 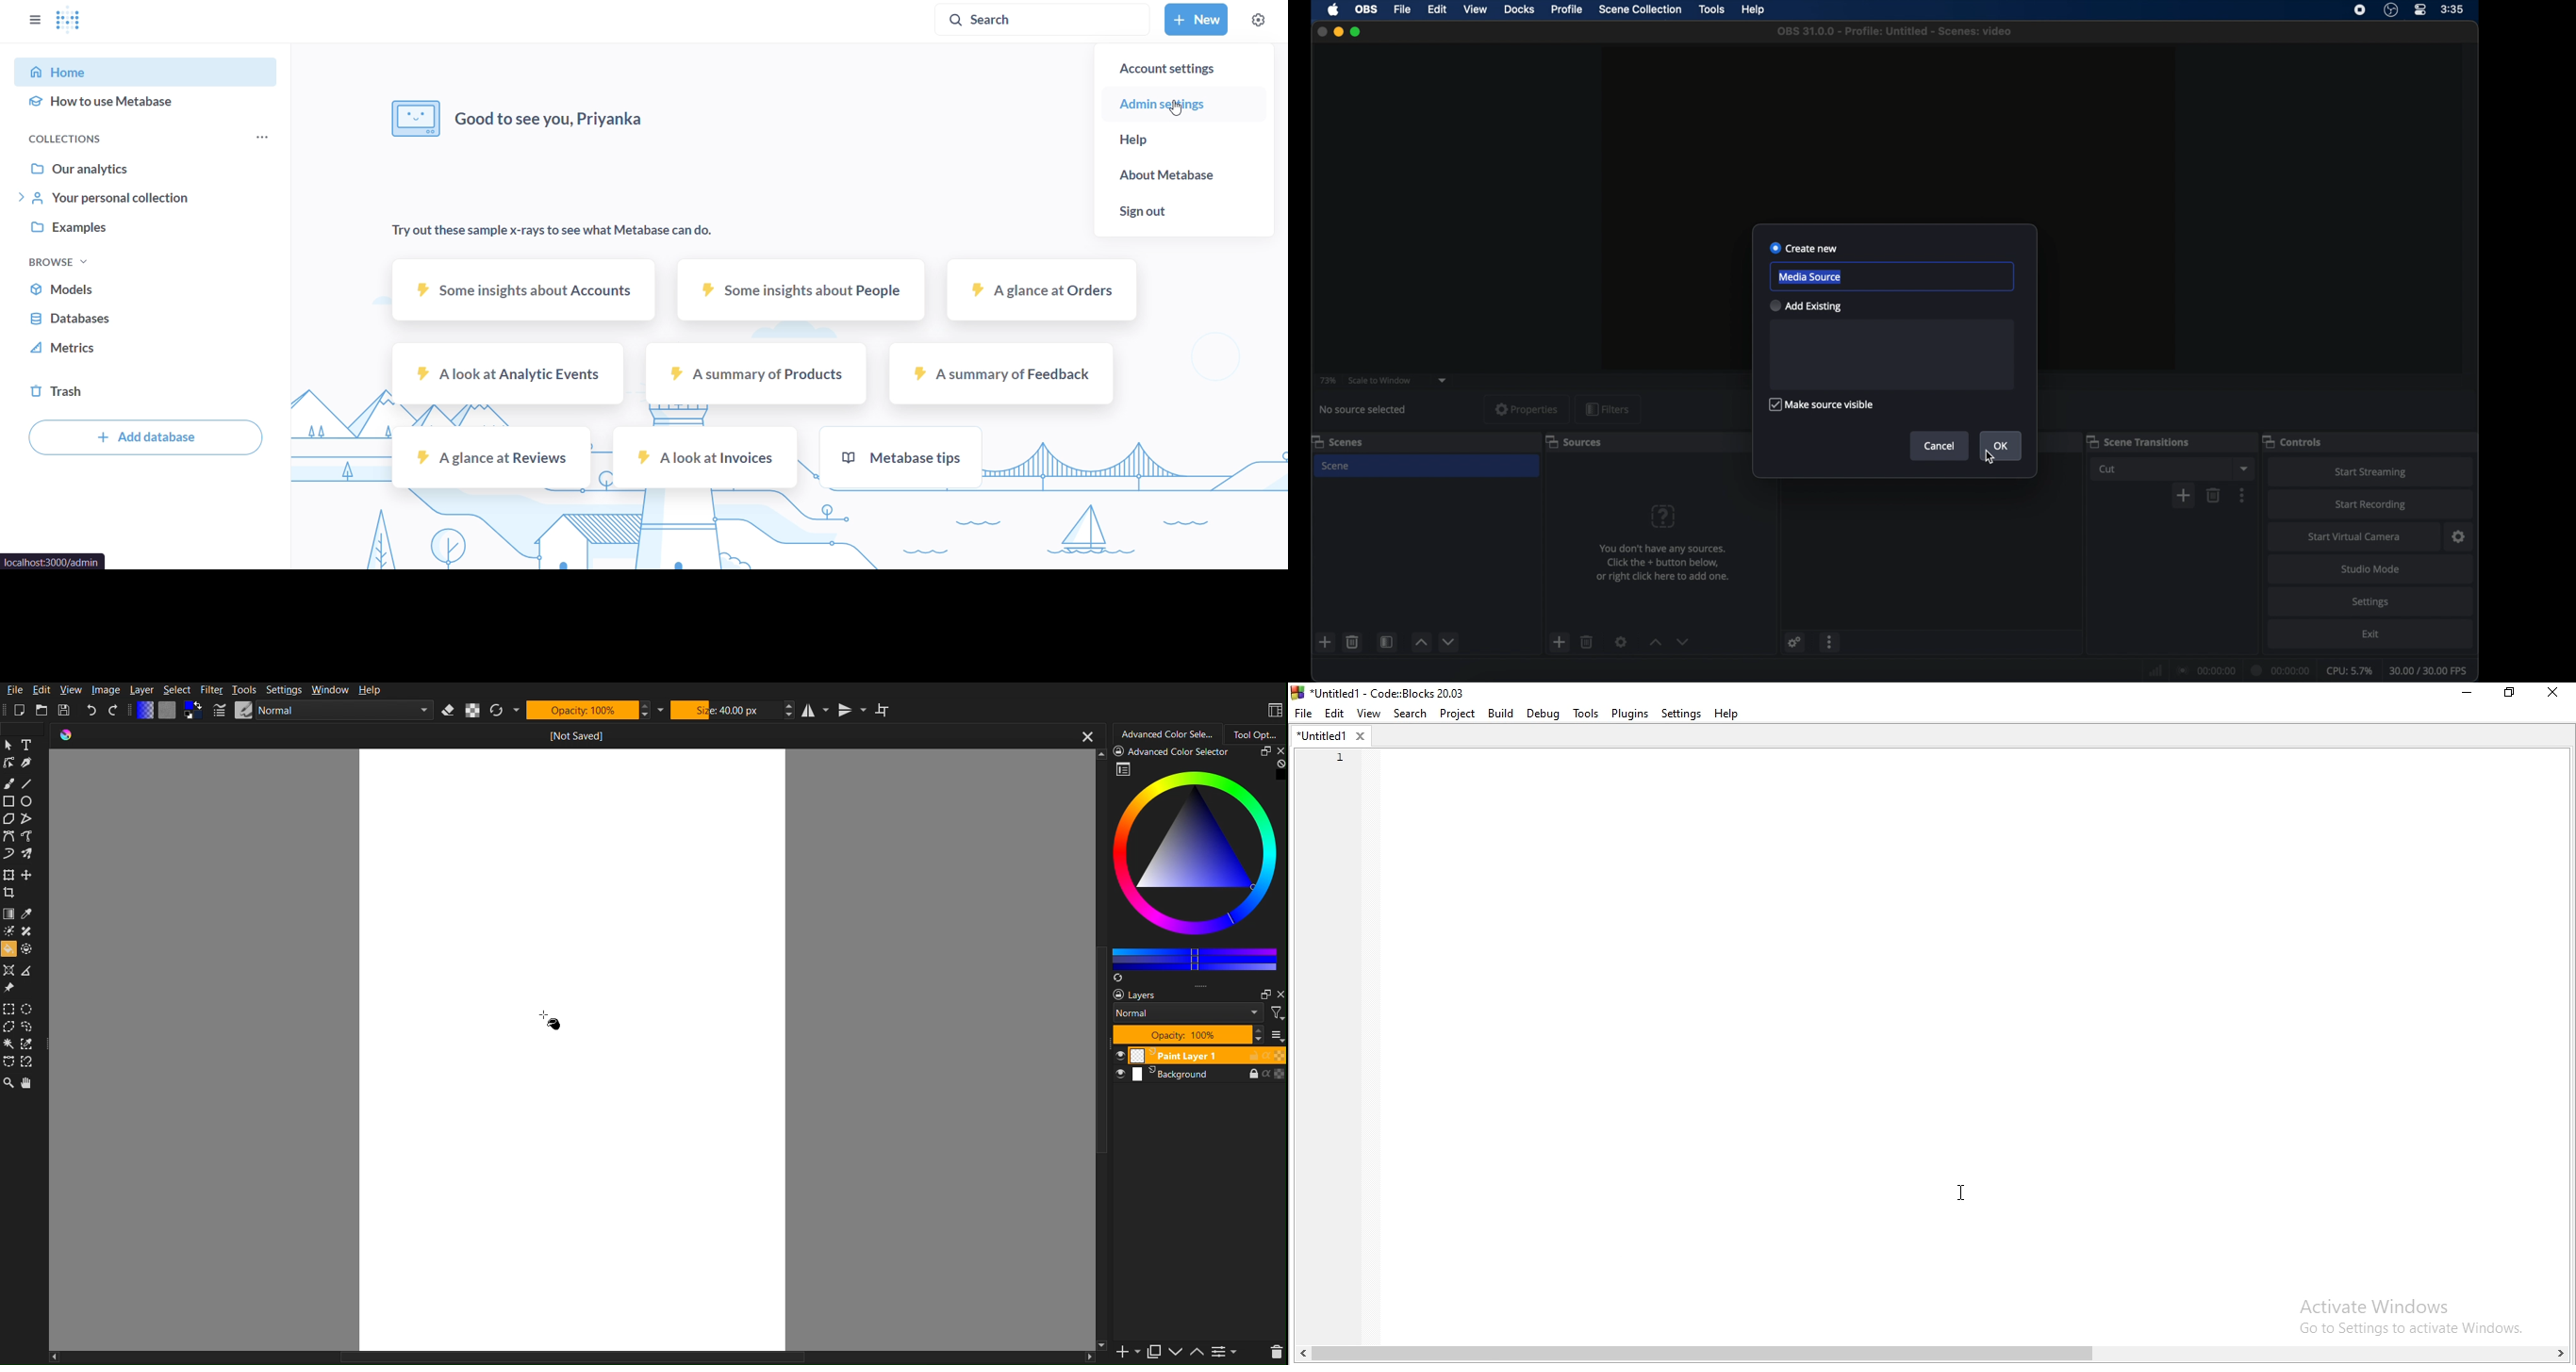 I want to click on Copy Layer, so click(x=1151, y=1350).